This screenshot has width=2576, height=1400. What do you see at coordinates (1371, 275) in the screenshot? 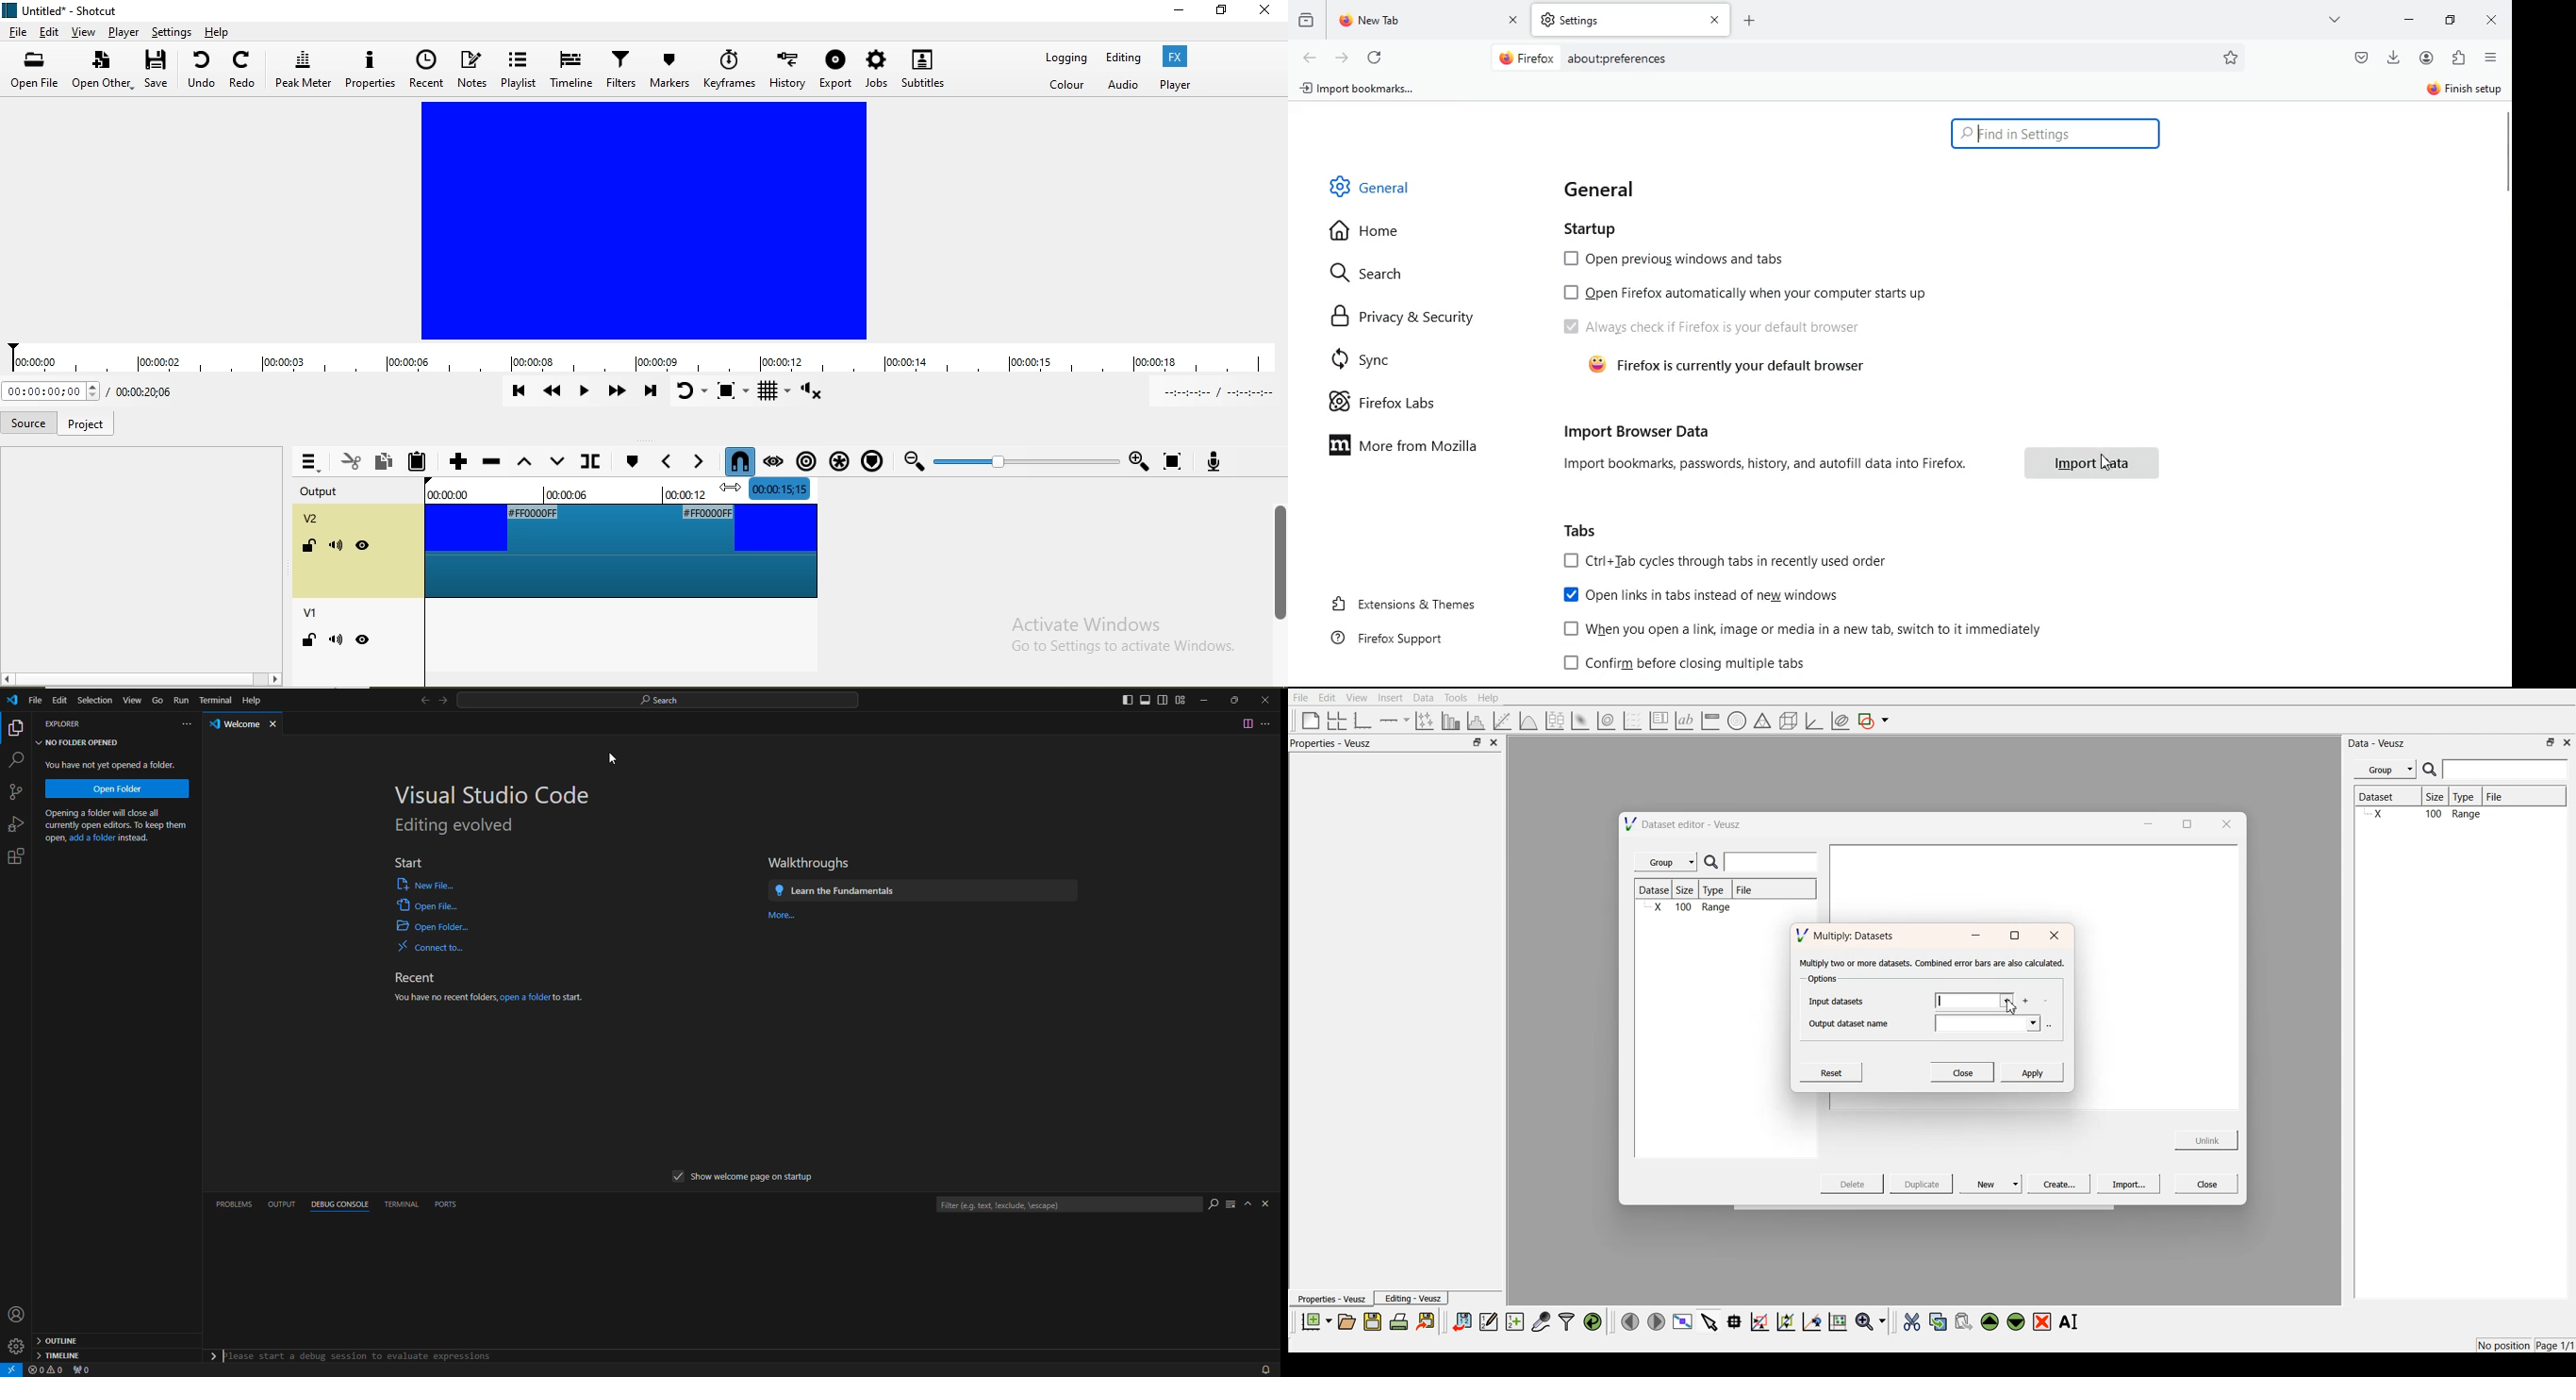
I see `search` at bounding box center [1371, 275].